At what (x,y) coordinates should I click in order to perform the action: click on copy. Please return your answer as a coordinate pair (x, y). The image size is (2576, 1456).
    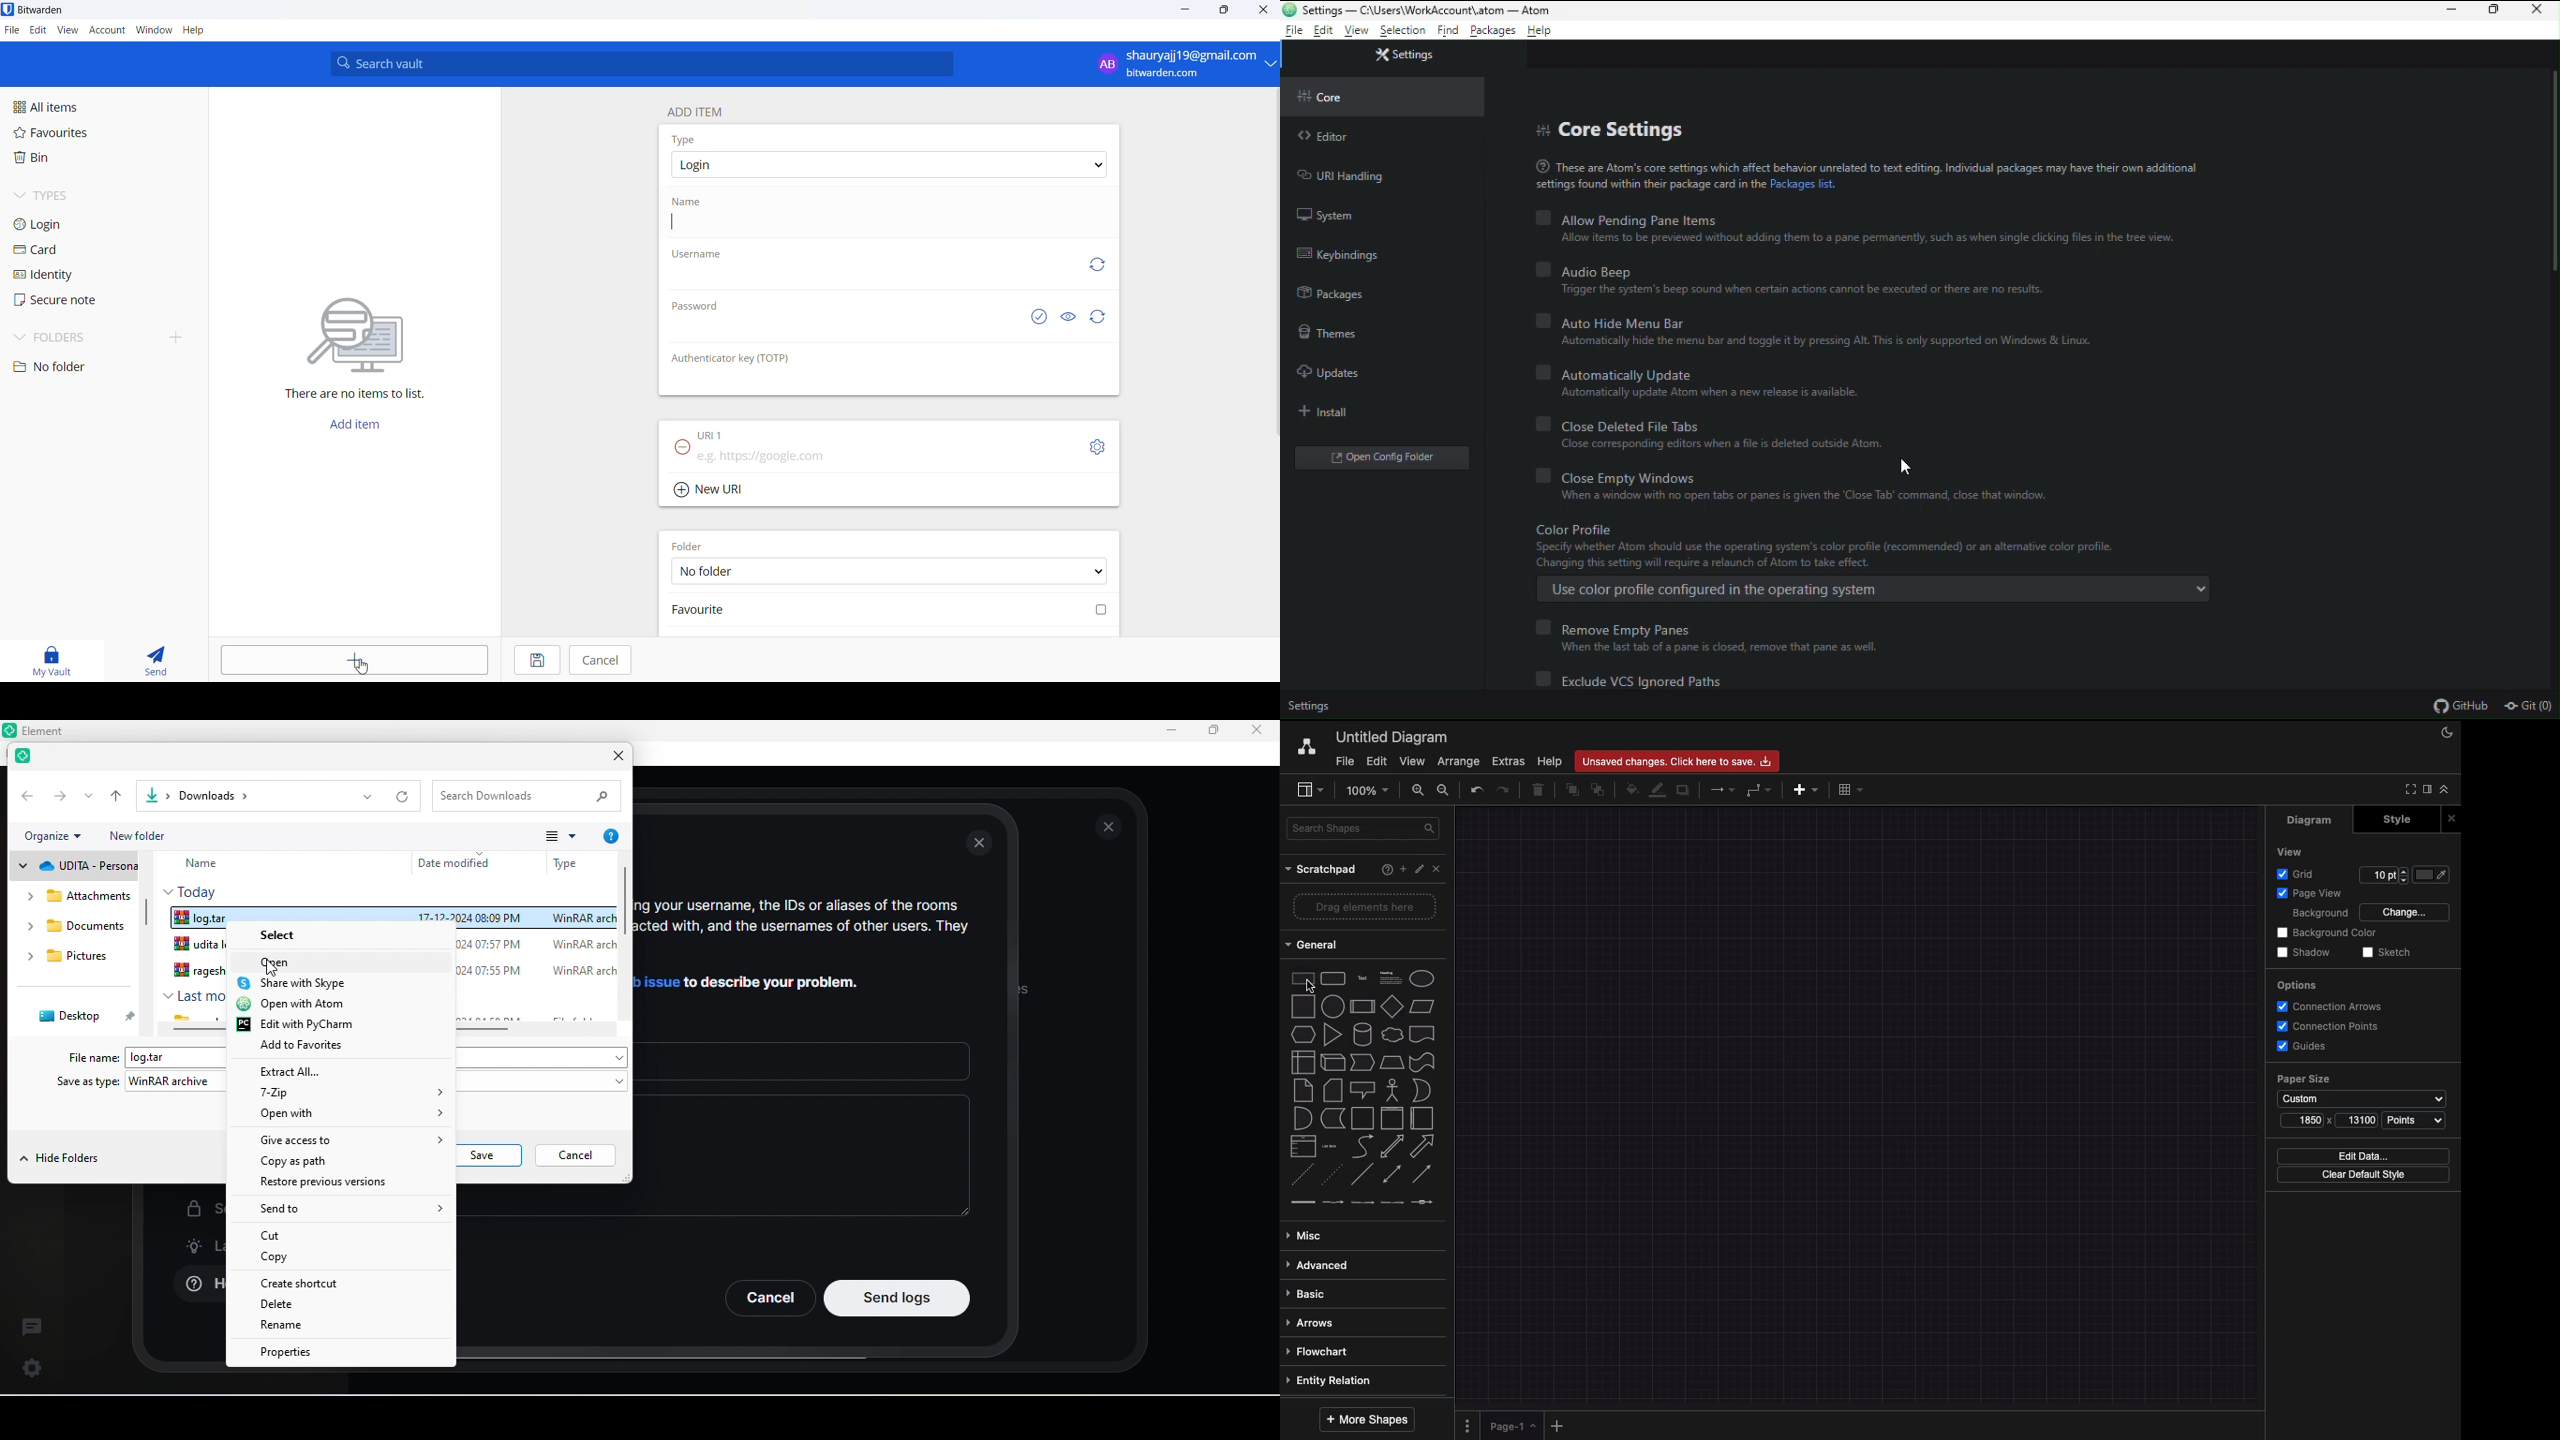
    Looking at the image, I should click on (274, 1259).